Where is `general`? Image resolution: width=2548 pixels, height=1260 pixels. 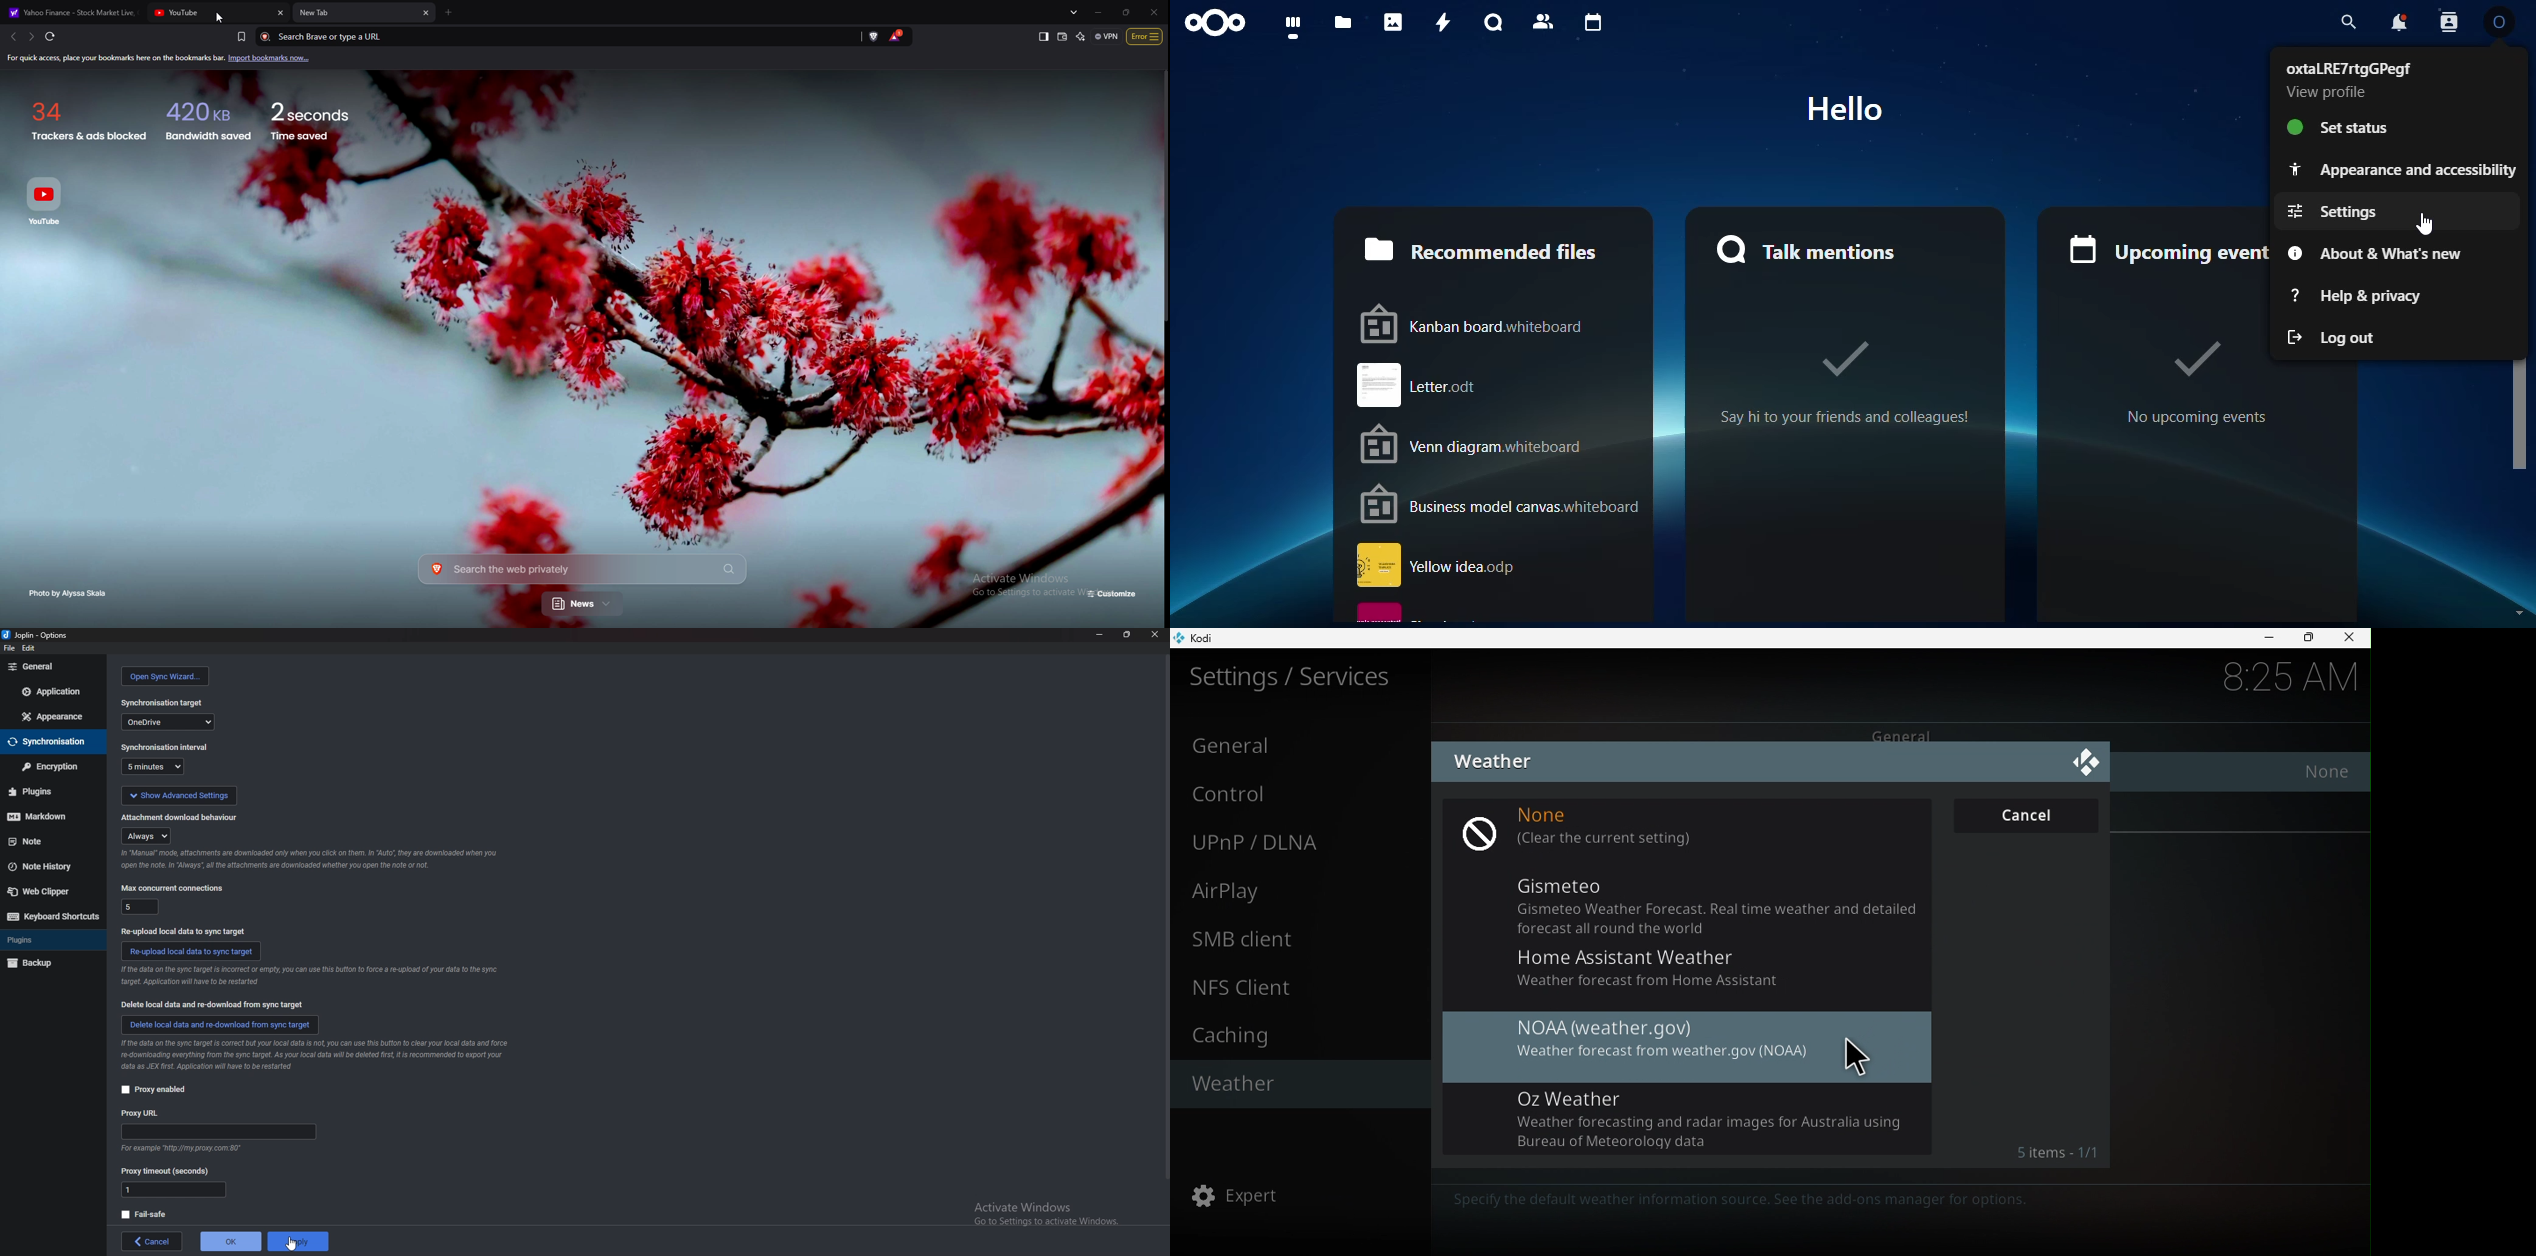
general is located at coordinates (54, 666).